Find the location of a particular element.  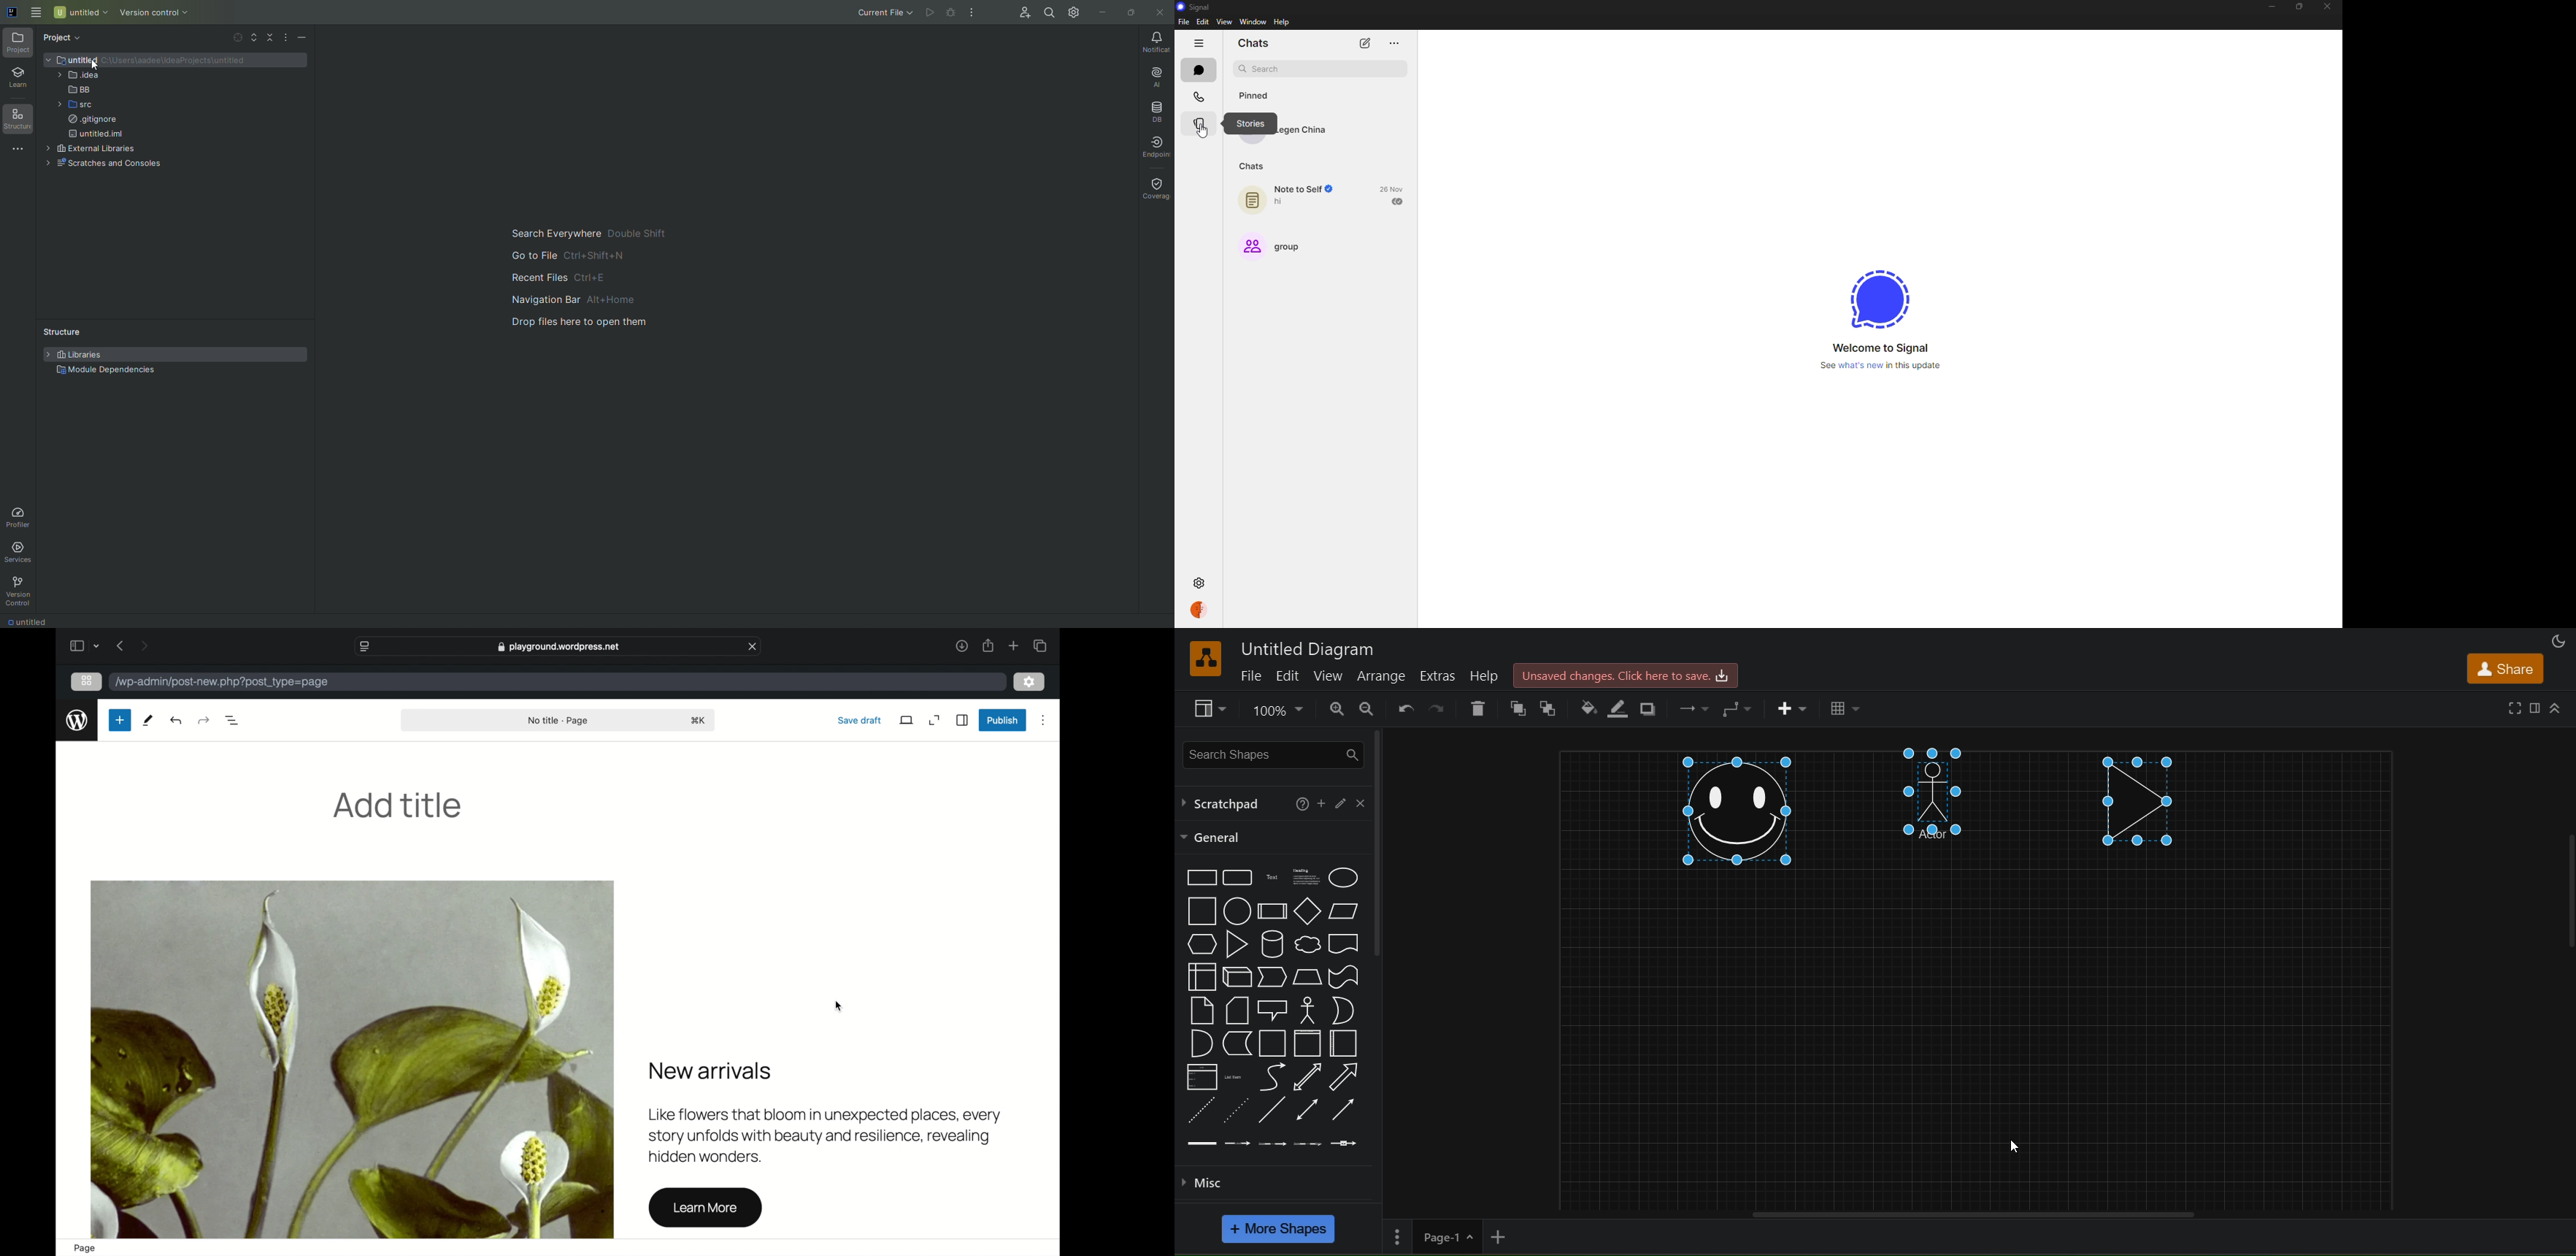

view is located at coordinates (907, 720).